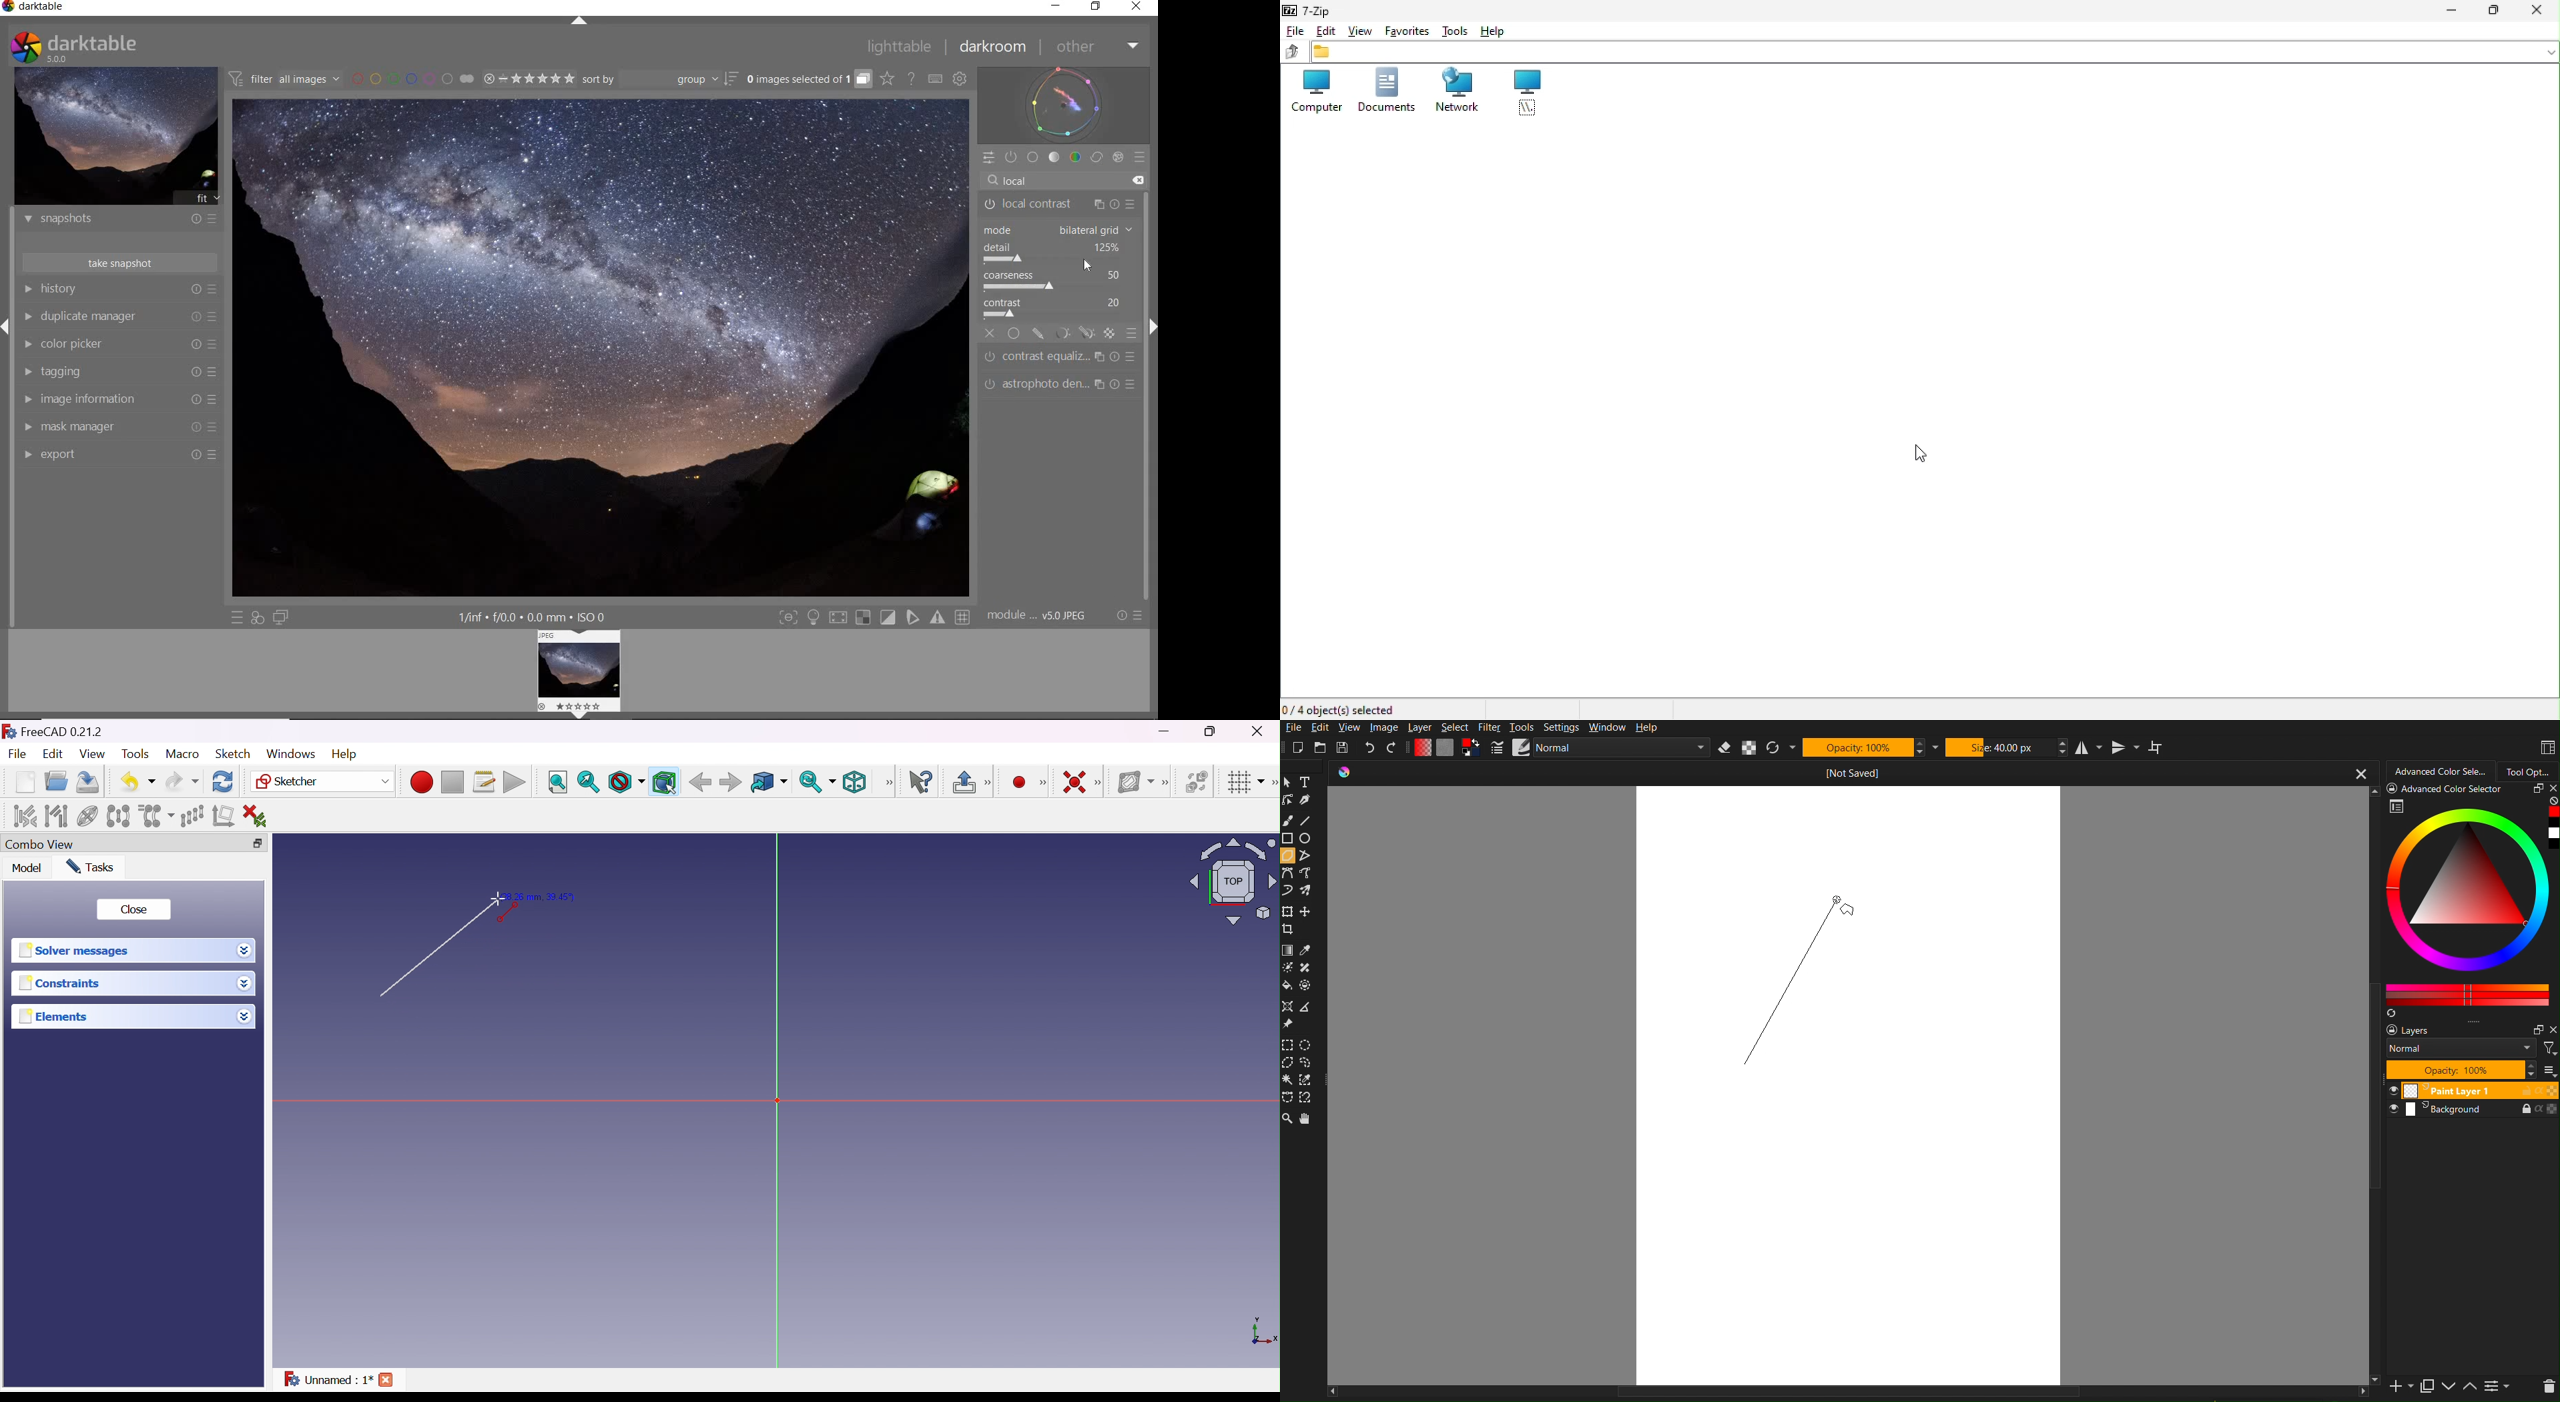 The width and height of the screenshot is (2576, 1428). What do you see at coordinates (2471, 1387) in the screenshot?
I see `move layer up` at bounding box center [2471, 1387].